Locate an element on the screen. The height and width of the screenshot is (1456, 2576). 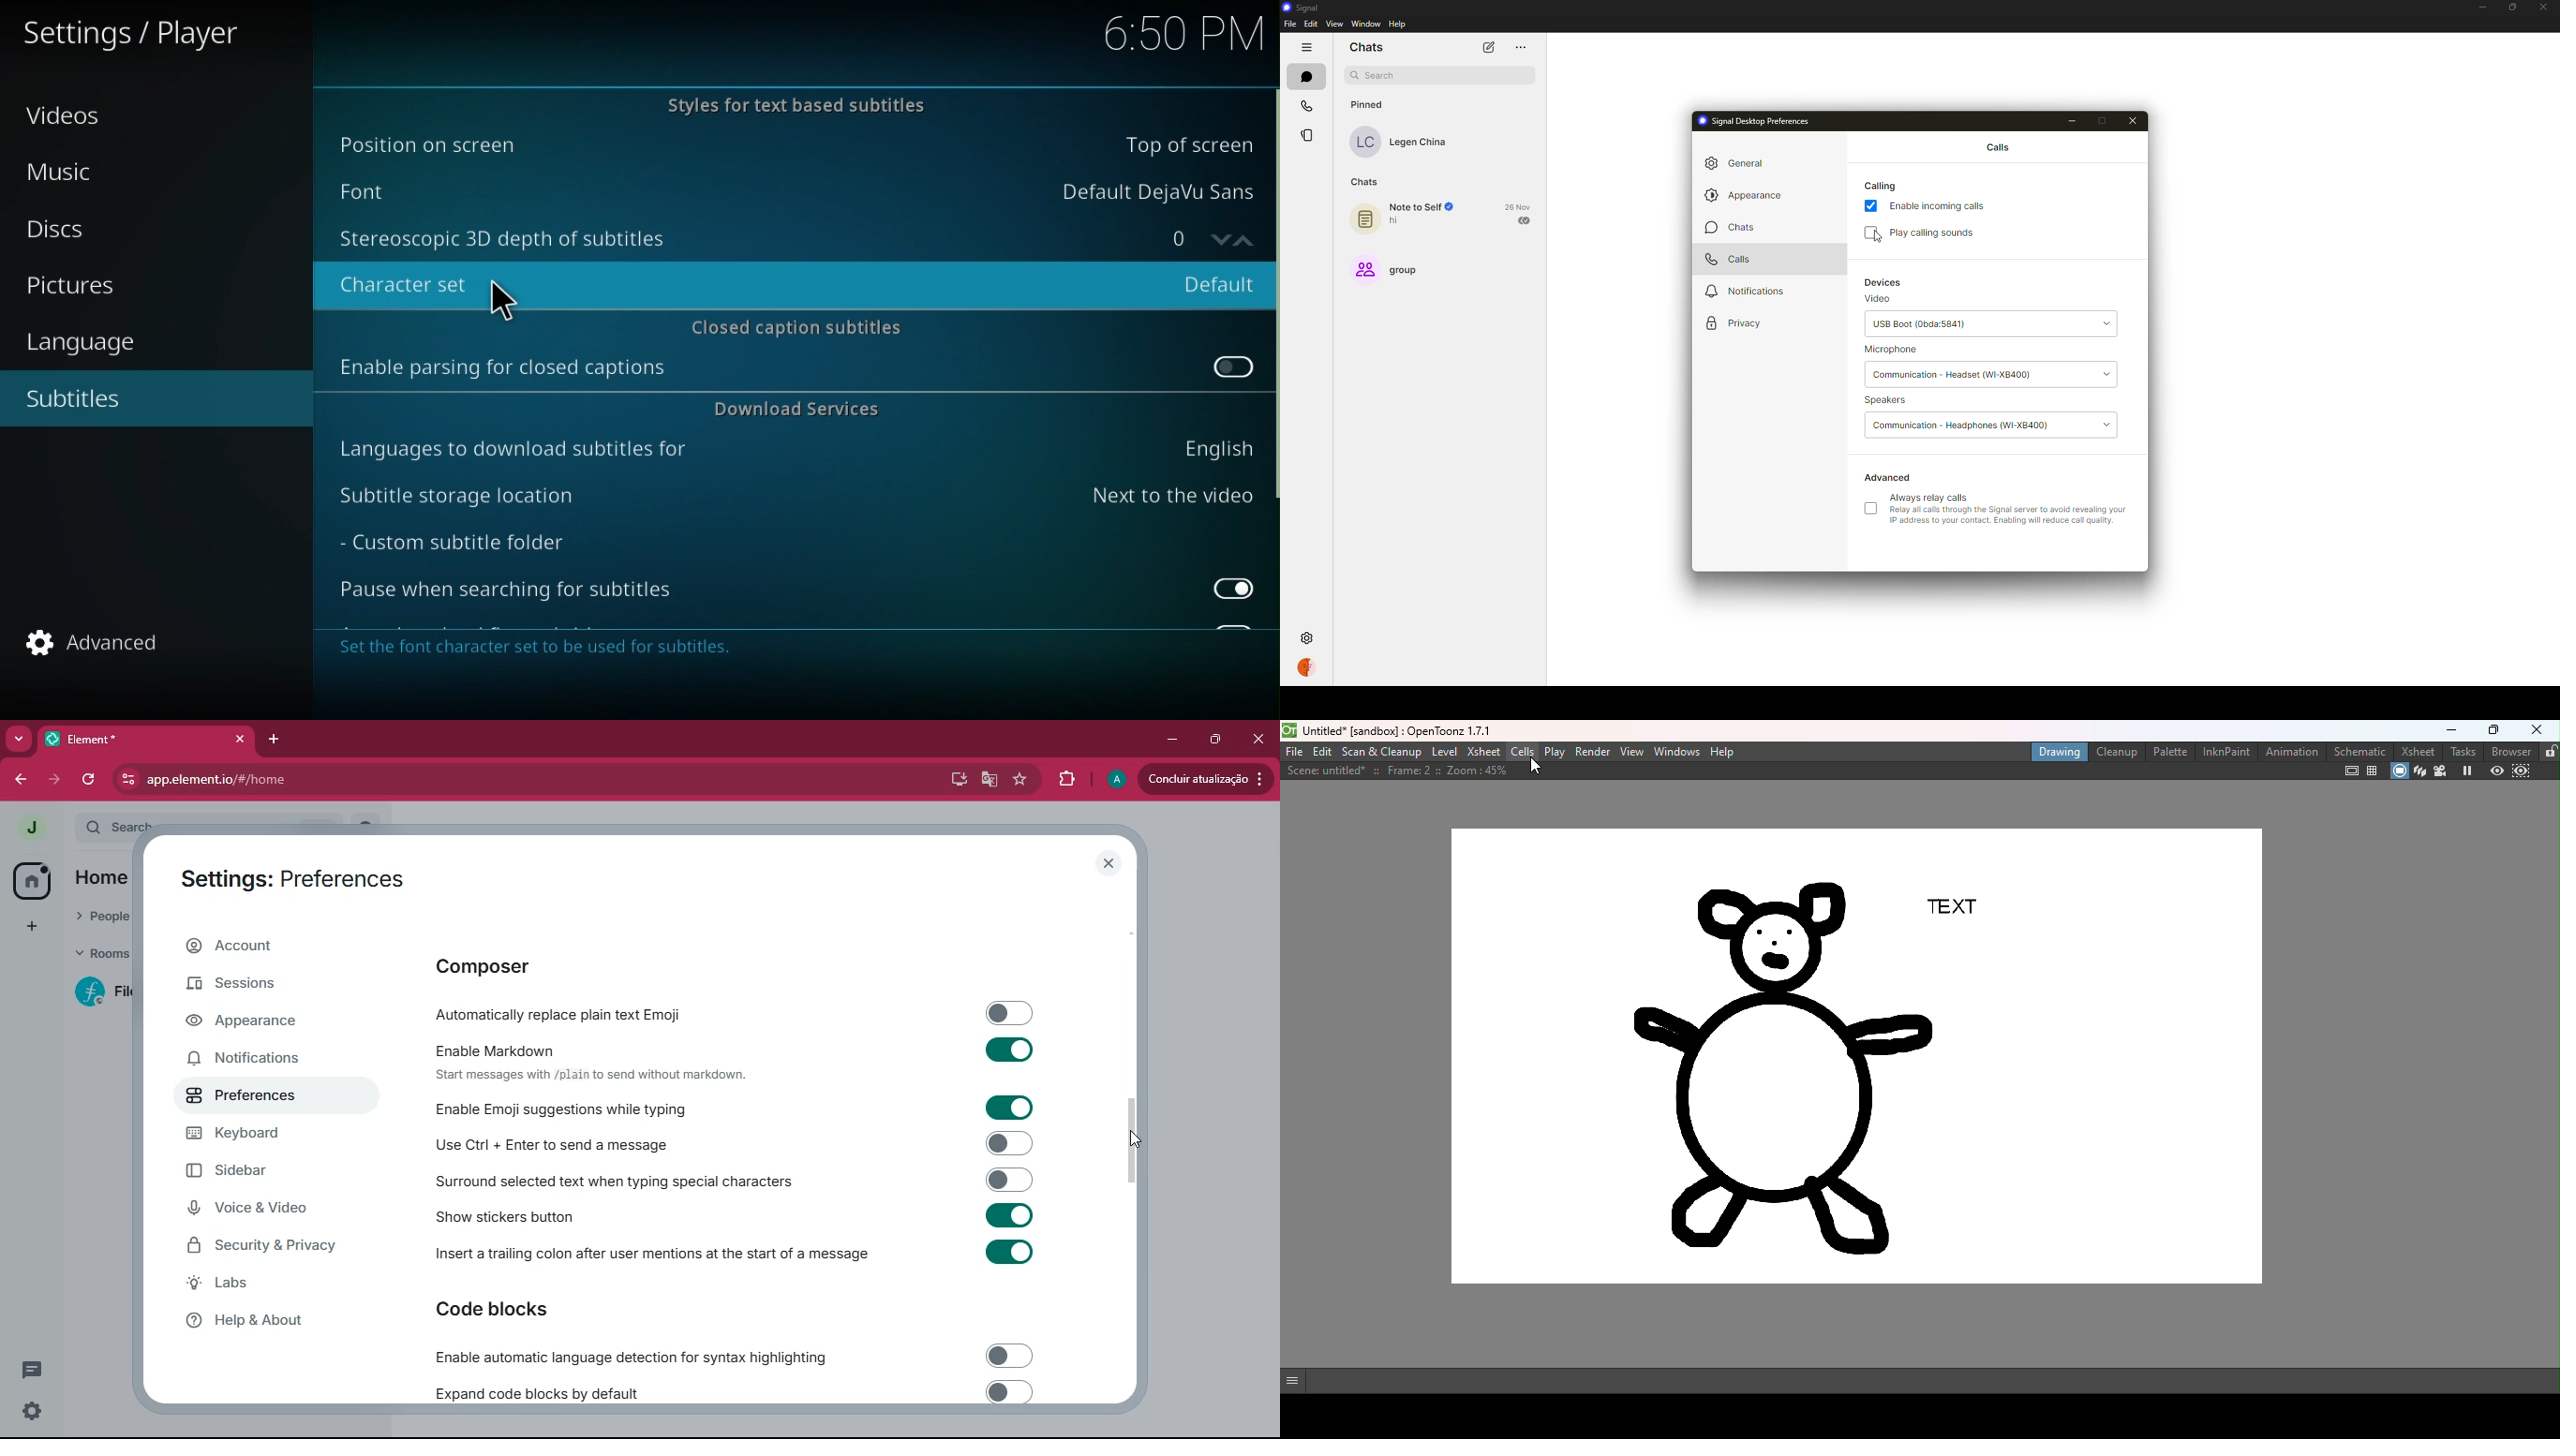
window is located at coordinates (1366, 23).